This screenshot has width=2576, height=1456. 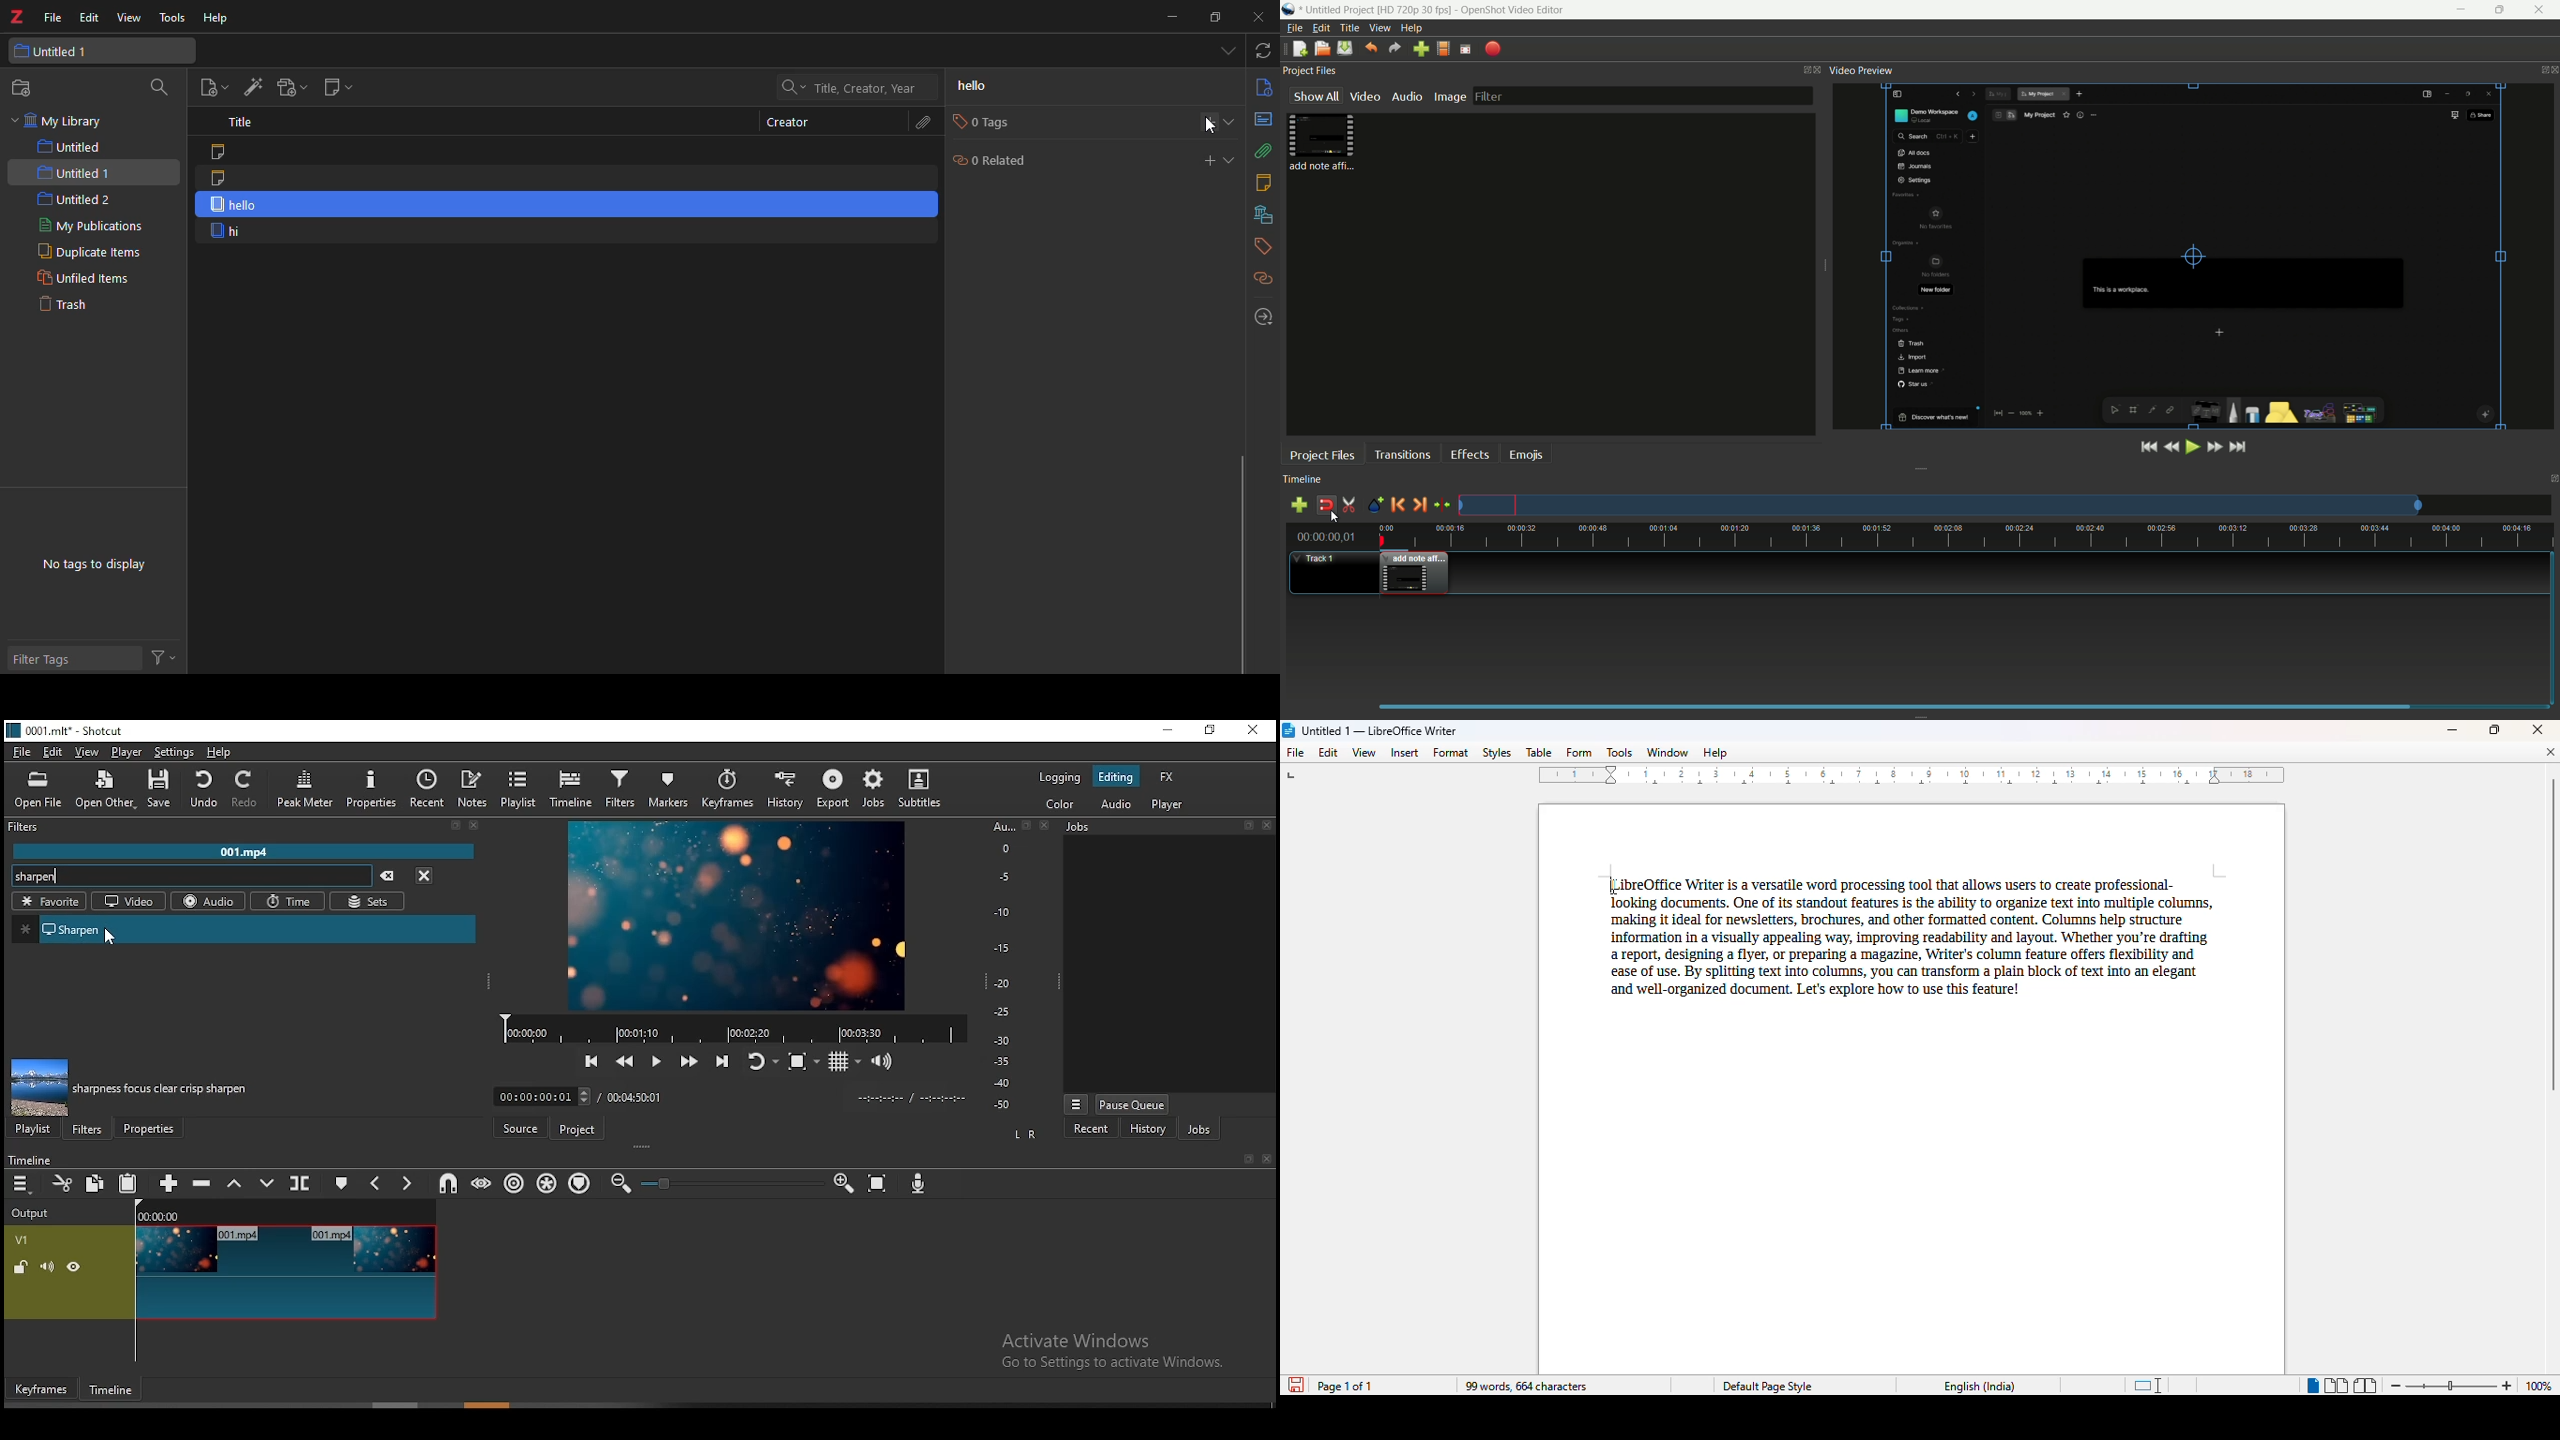 What do you see at coordinates (391, 874) in the screenshot?
I see `clear search` at bounding box center [391, 874].